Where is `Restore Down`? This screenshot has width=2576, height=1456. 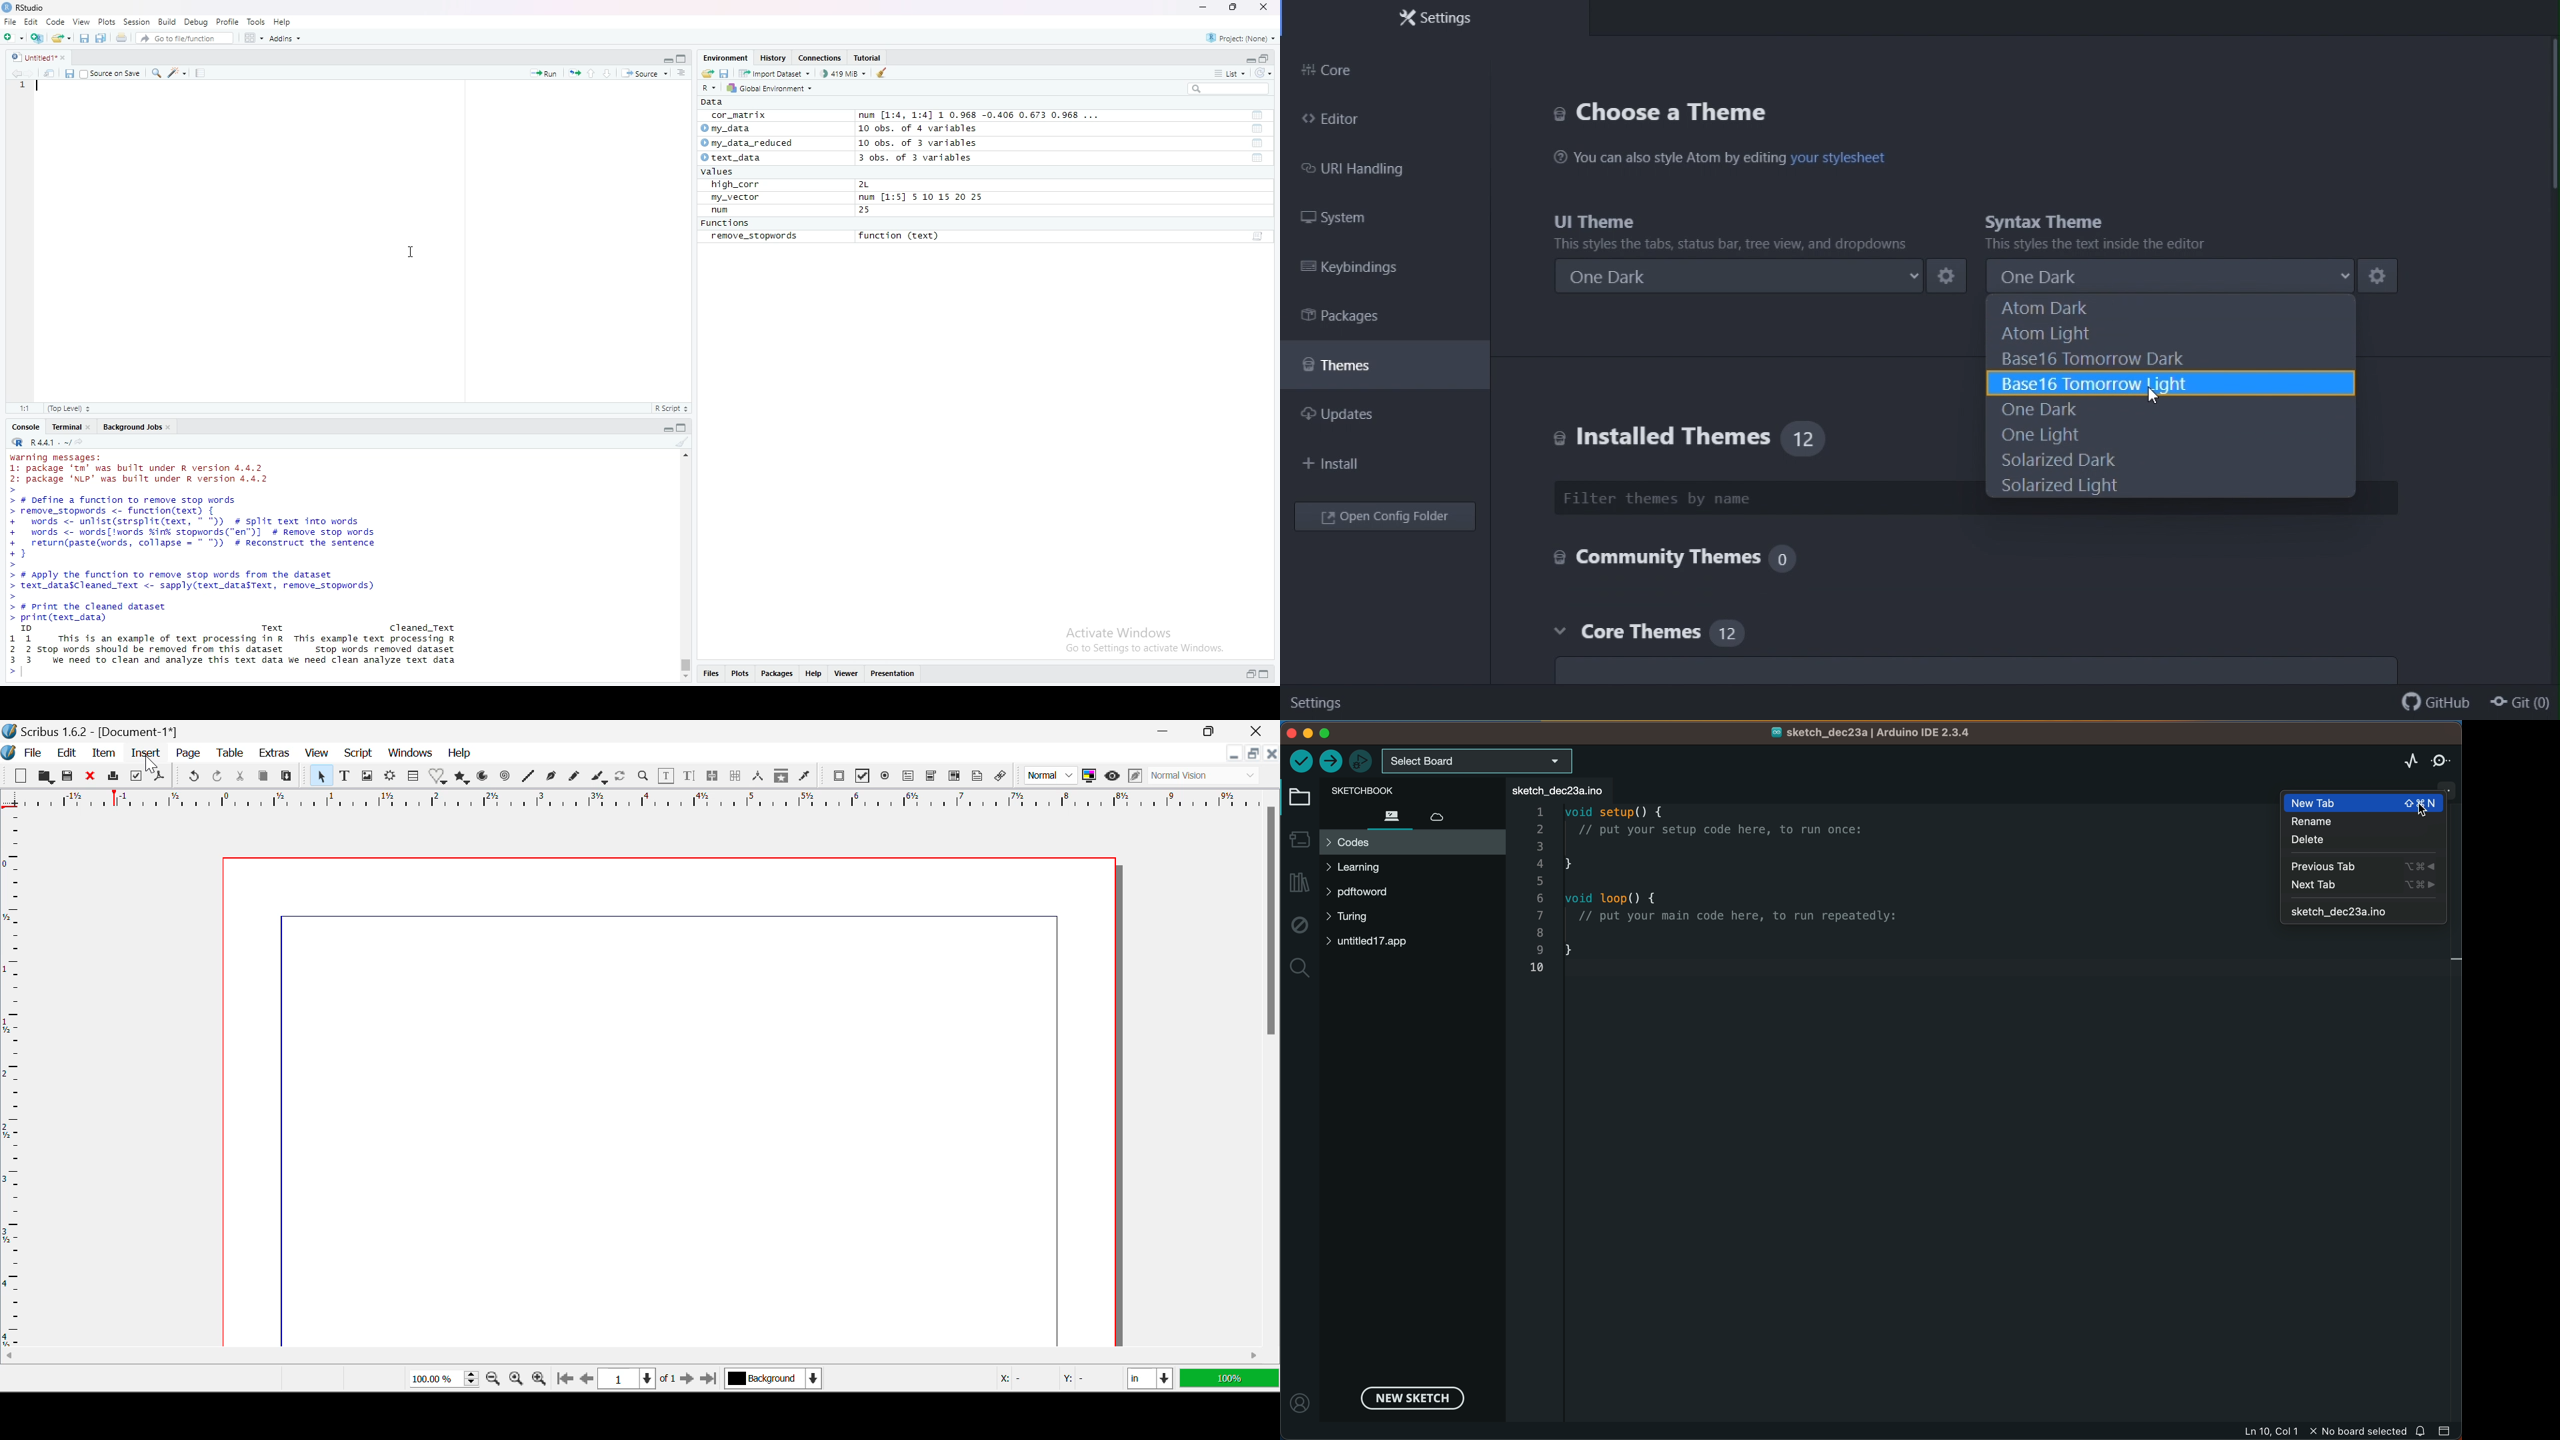 Restore Down is located at coordinates (1235, 755).